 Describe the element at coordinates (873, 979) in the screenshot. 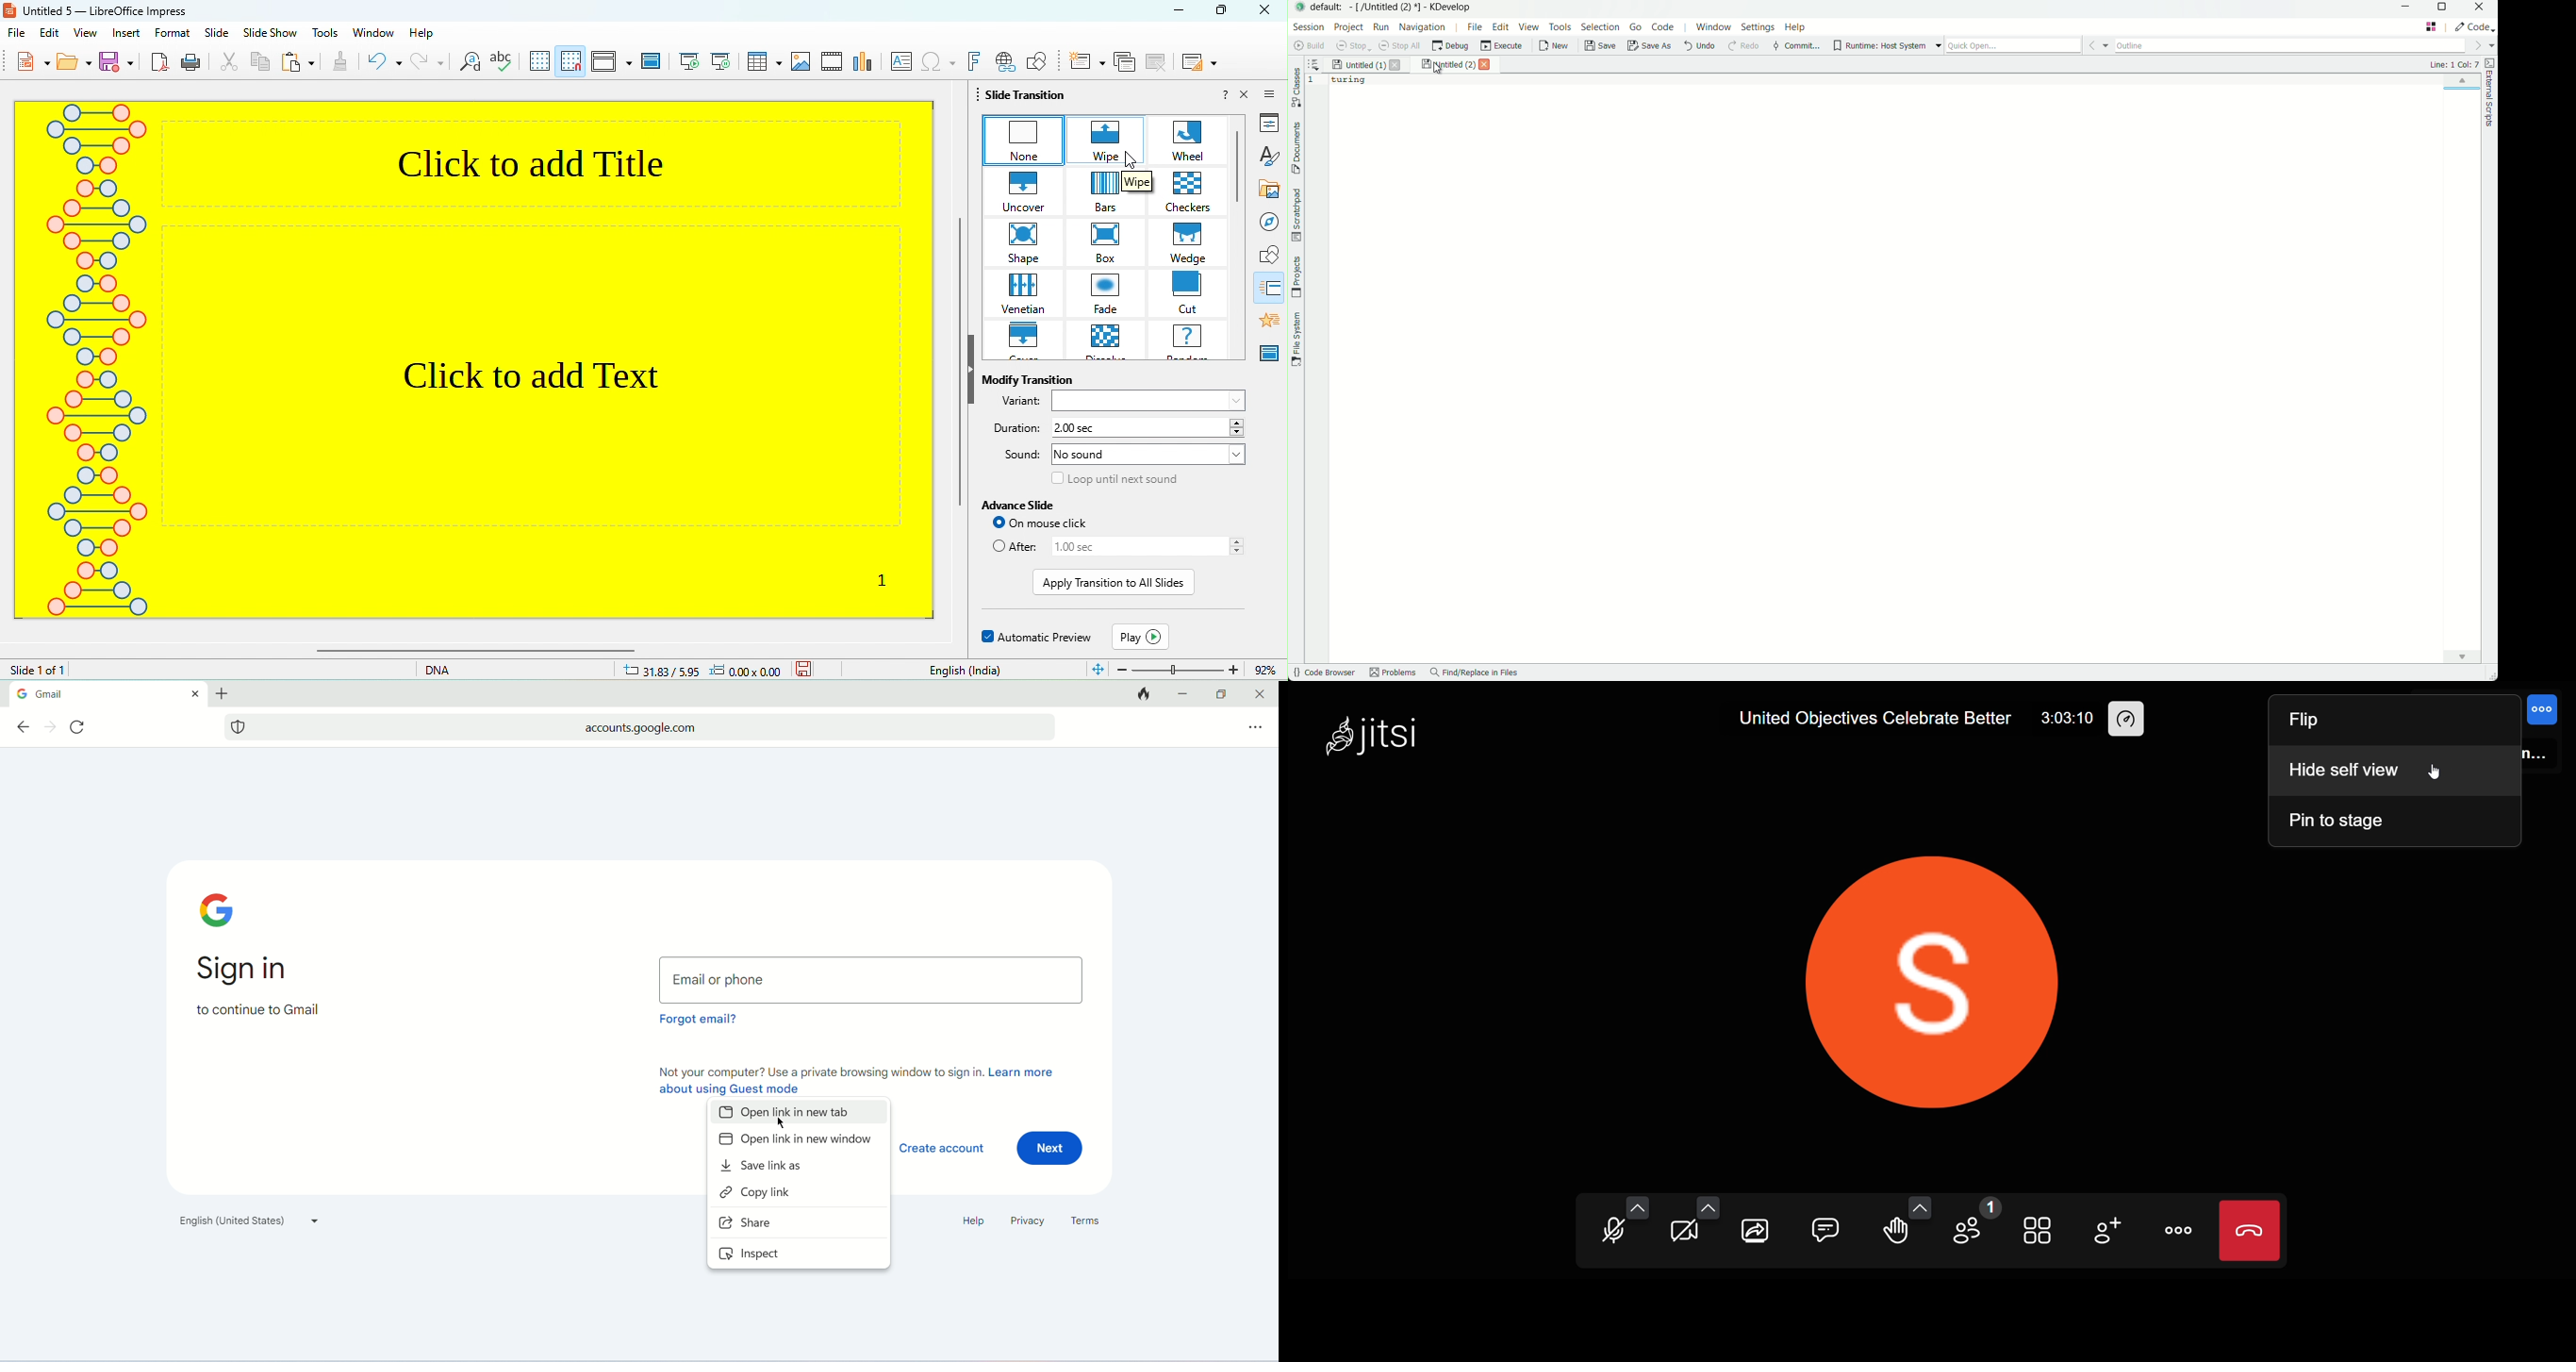

I see `email or phone` at that location.